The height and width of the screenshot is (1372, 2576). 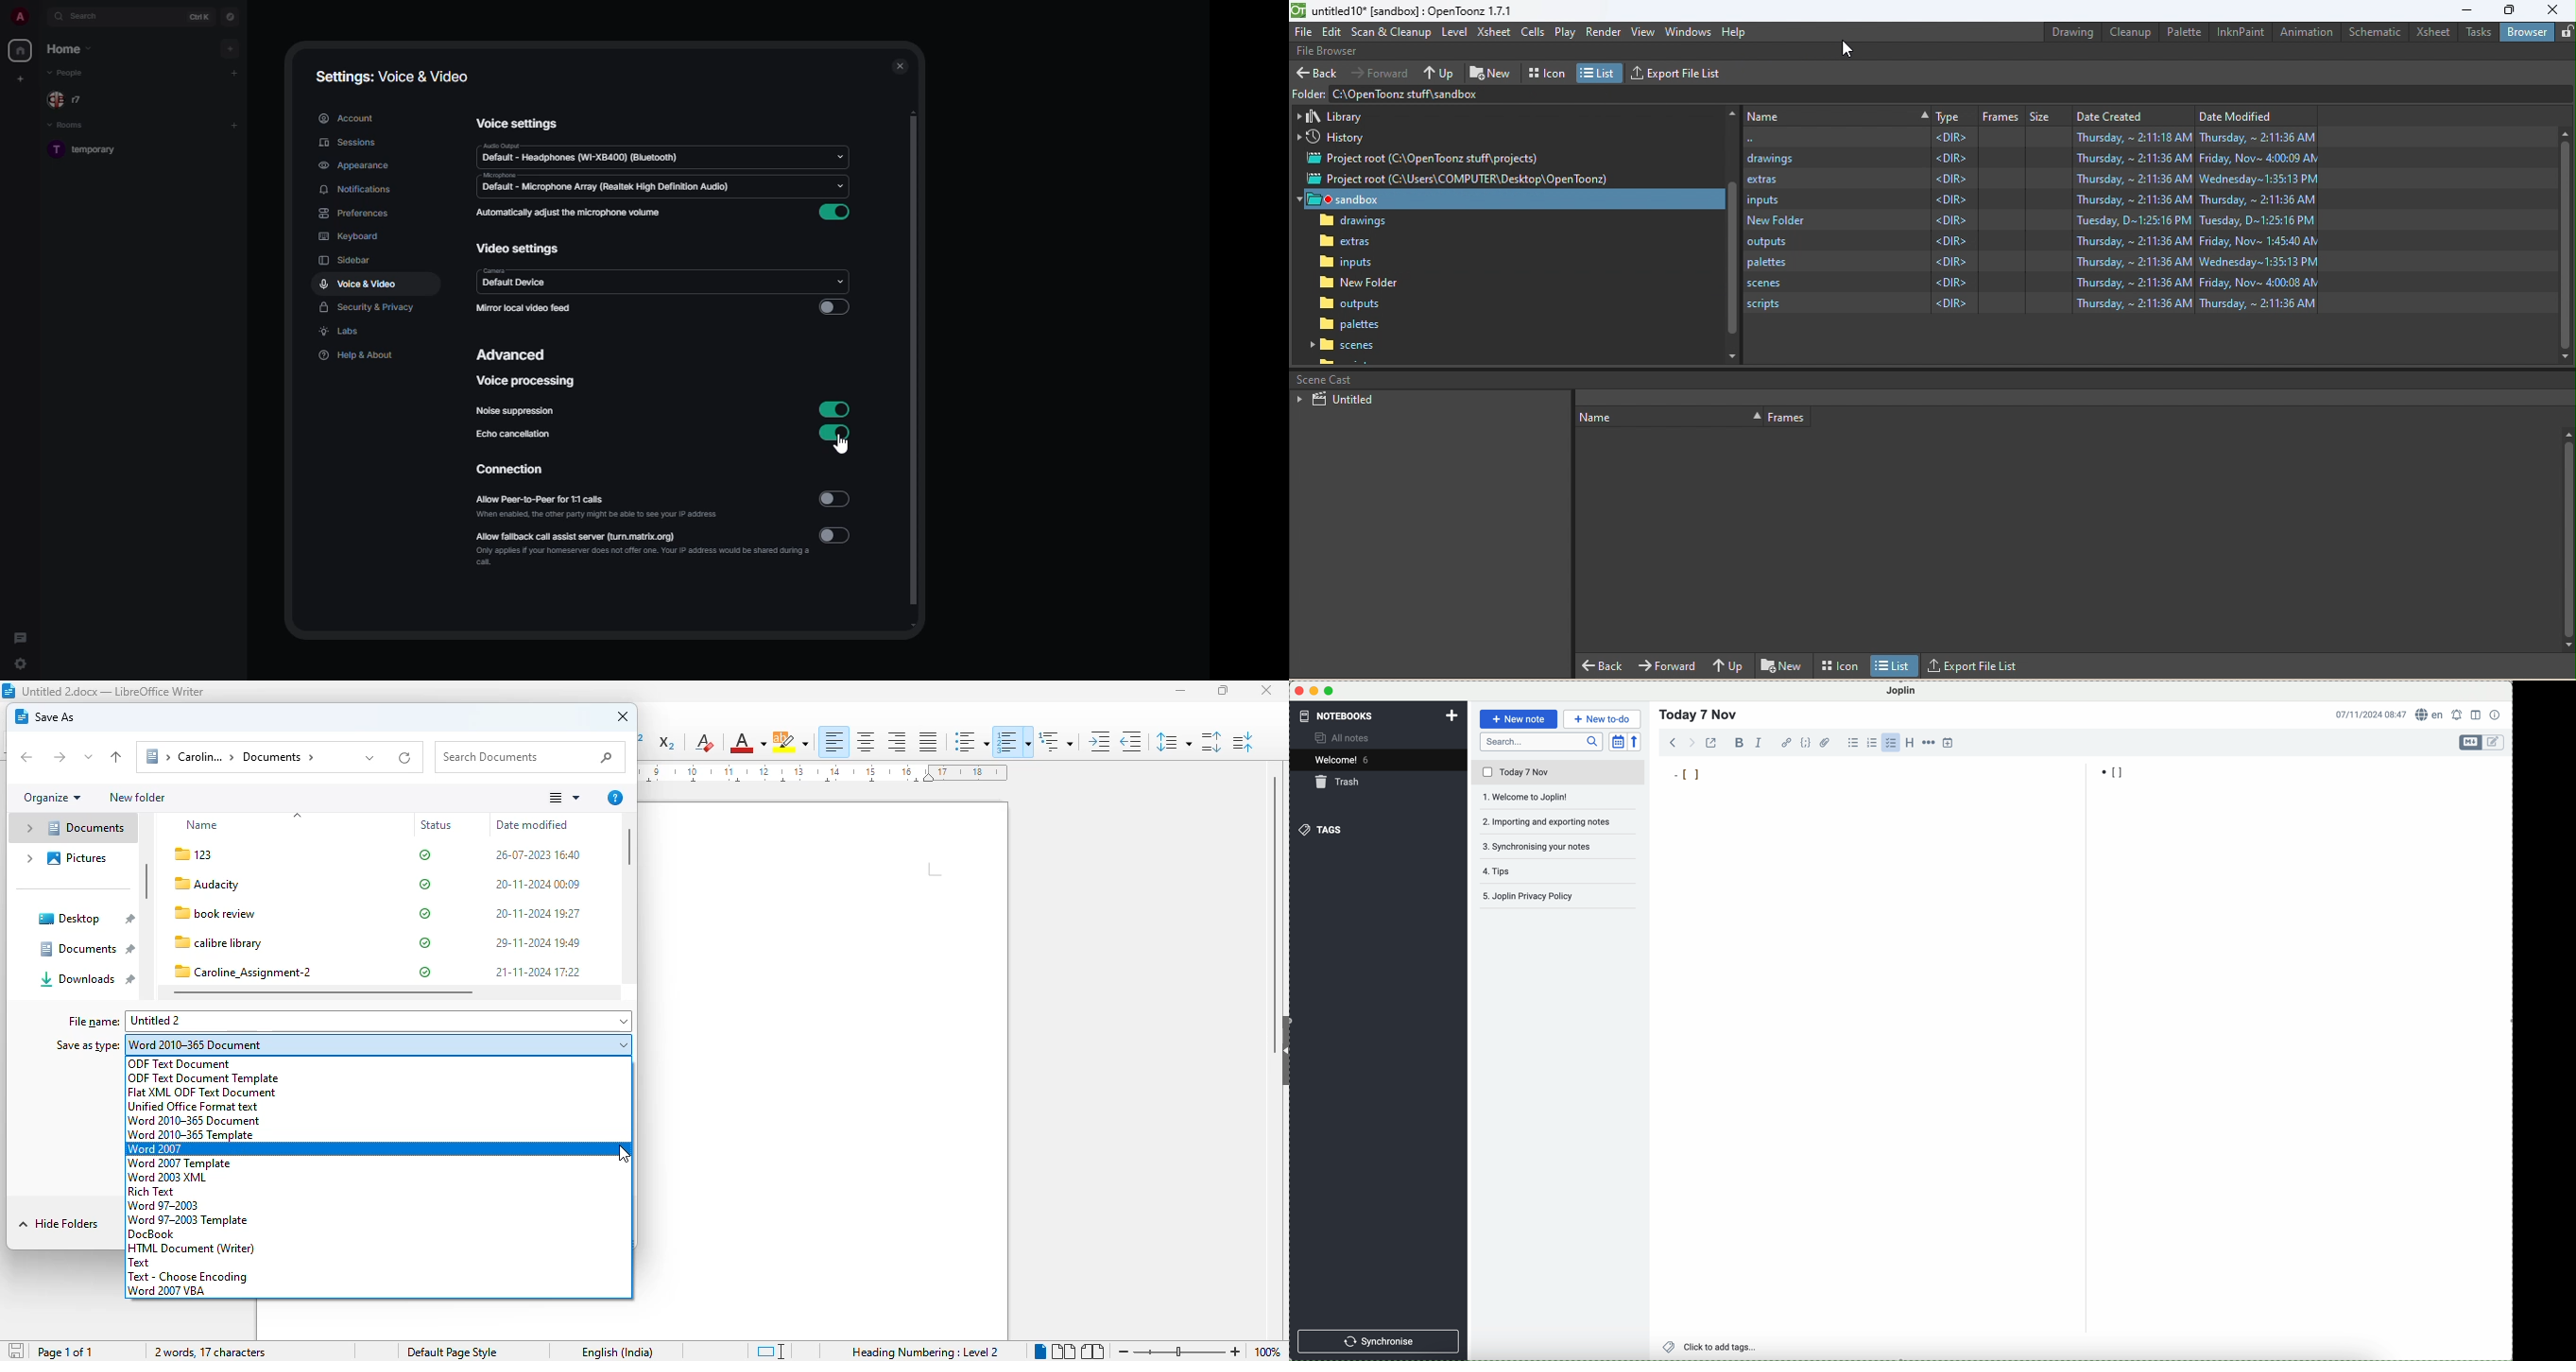 What do you see at coordinates (190, 1221) in the screenshot?
I see `word 97-2003 template` at bounding box center [190, 1221].